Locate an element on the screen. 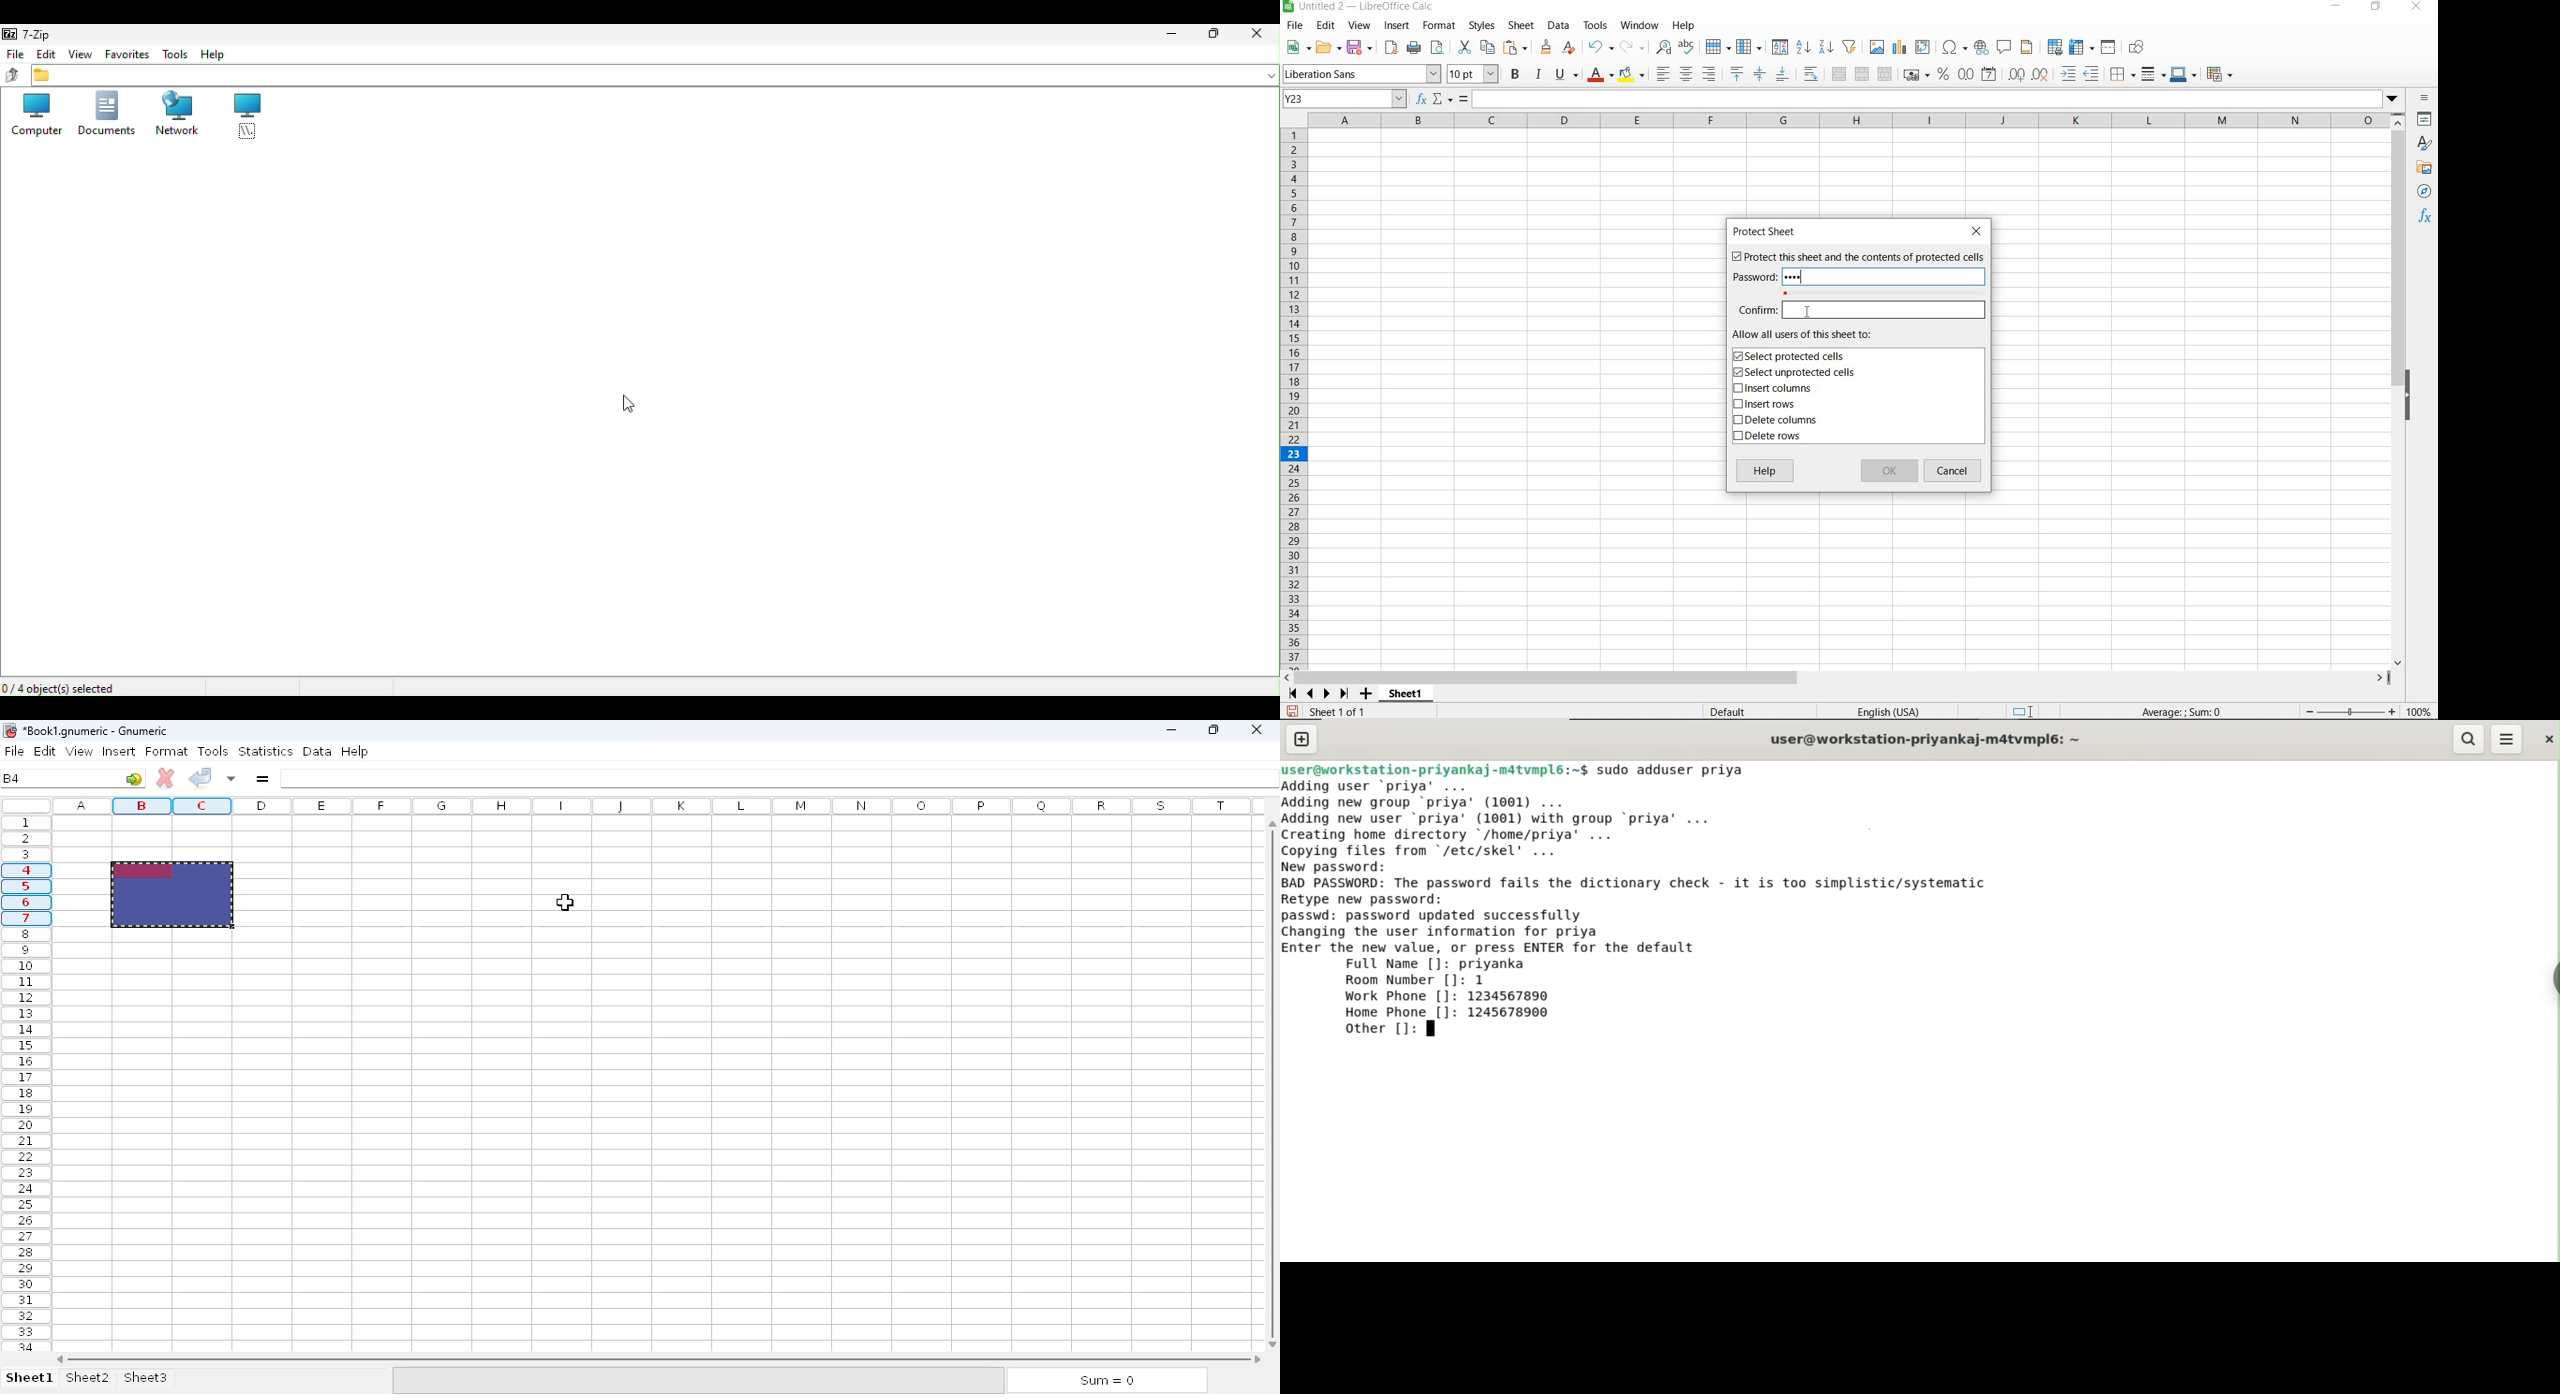 This screenshot has height=1400, width=2576.  is located at coordinates (1687, 48).